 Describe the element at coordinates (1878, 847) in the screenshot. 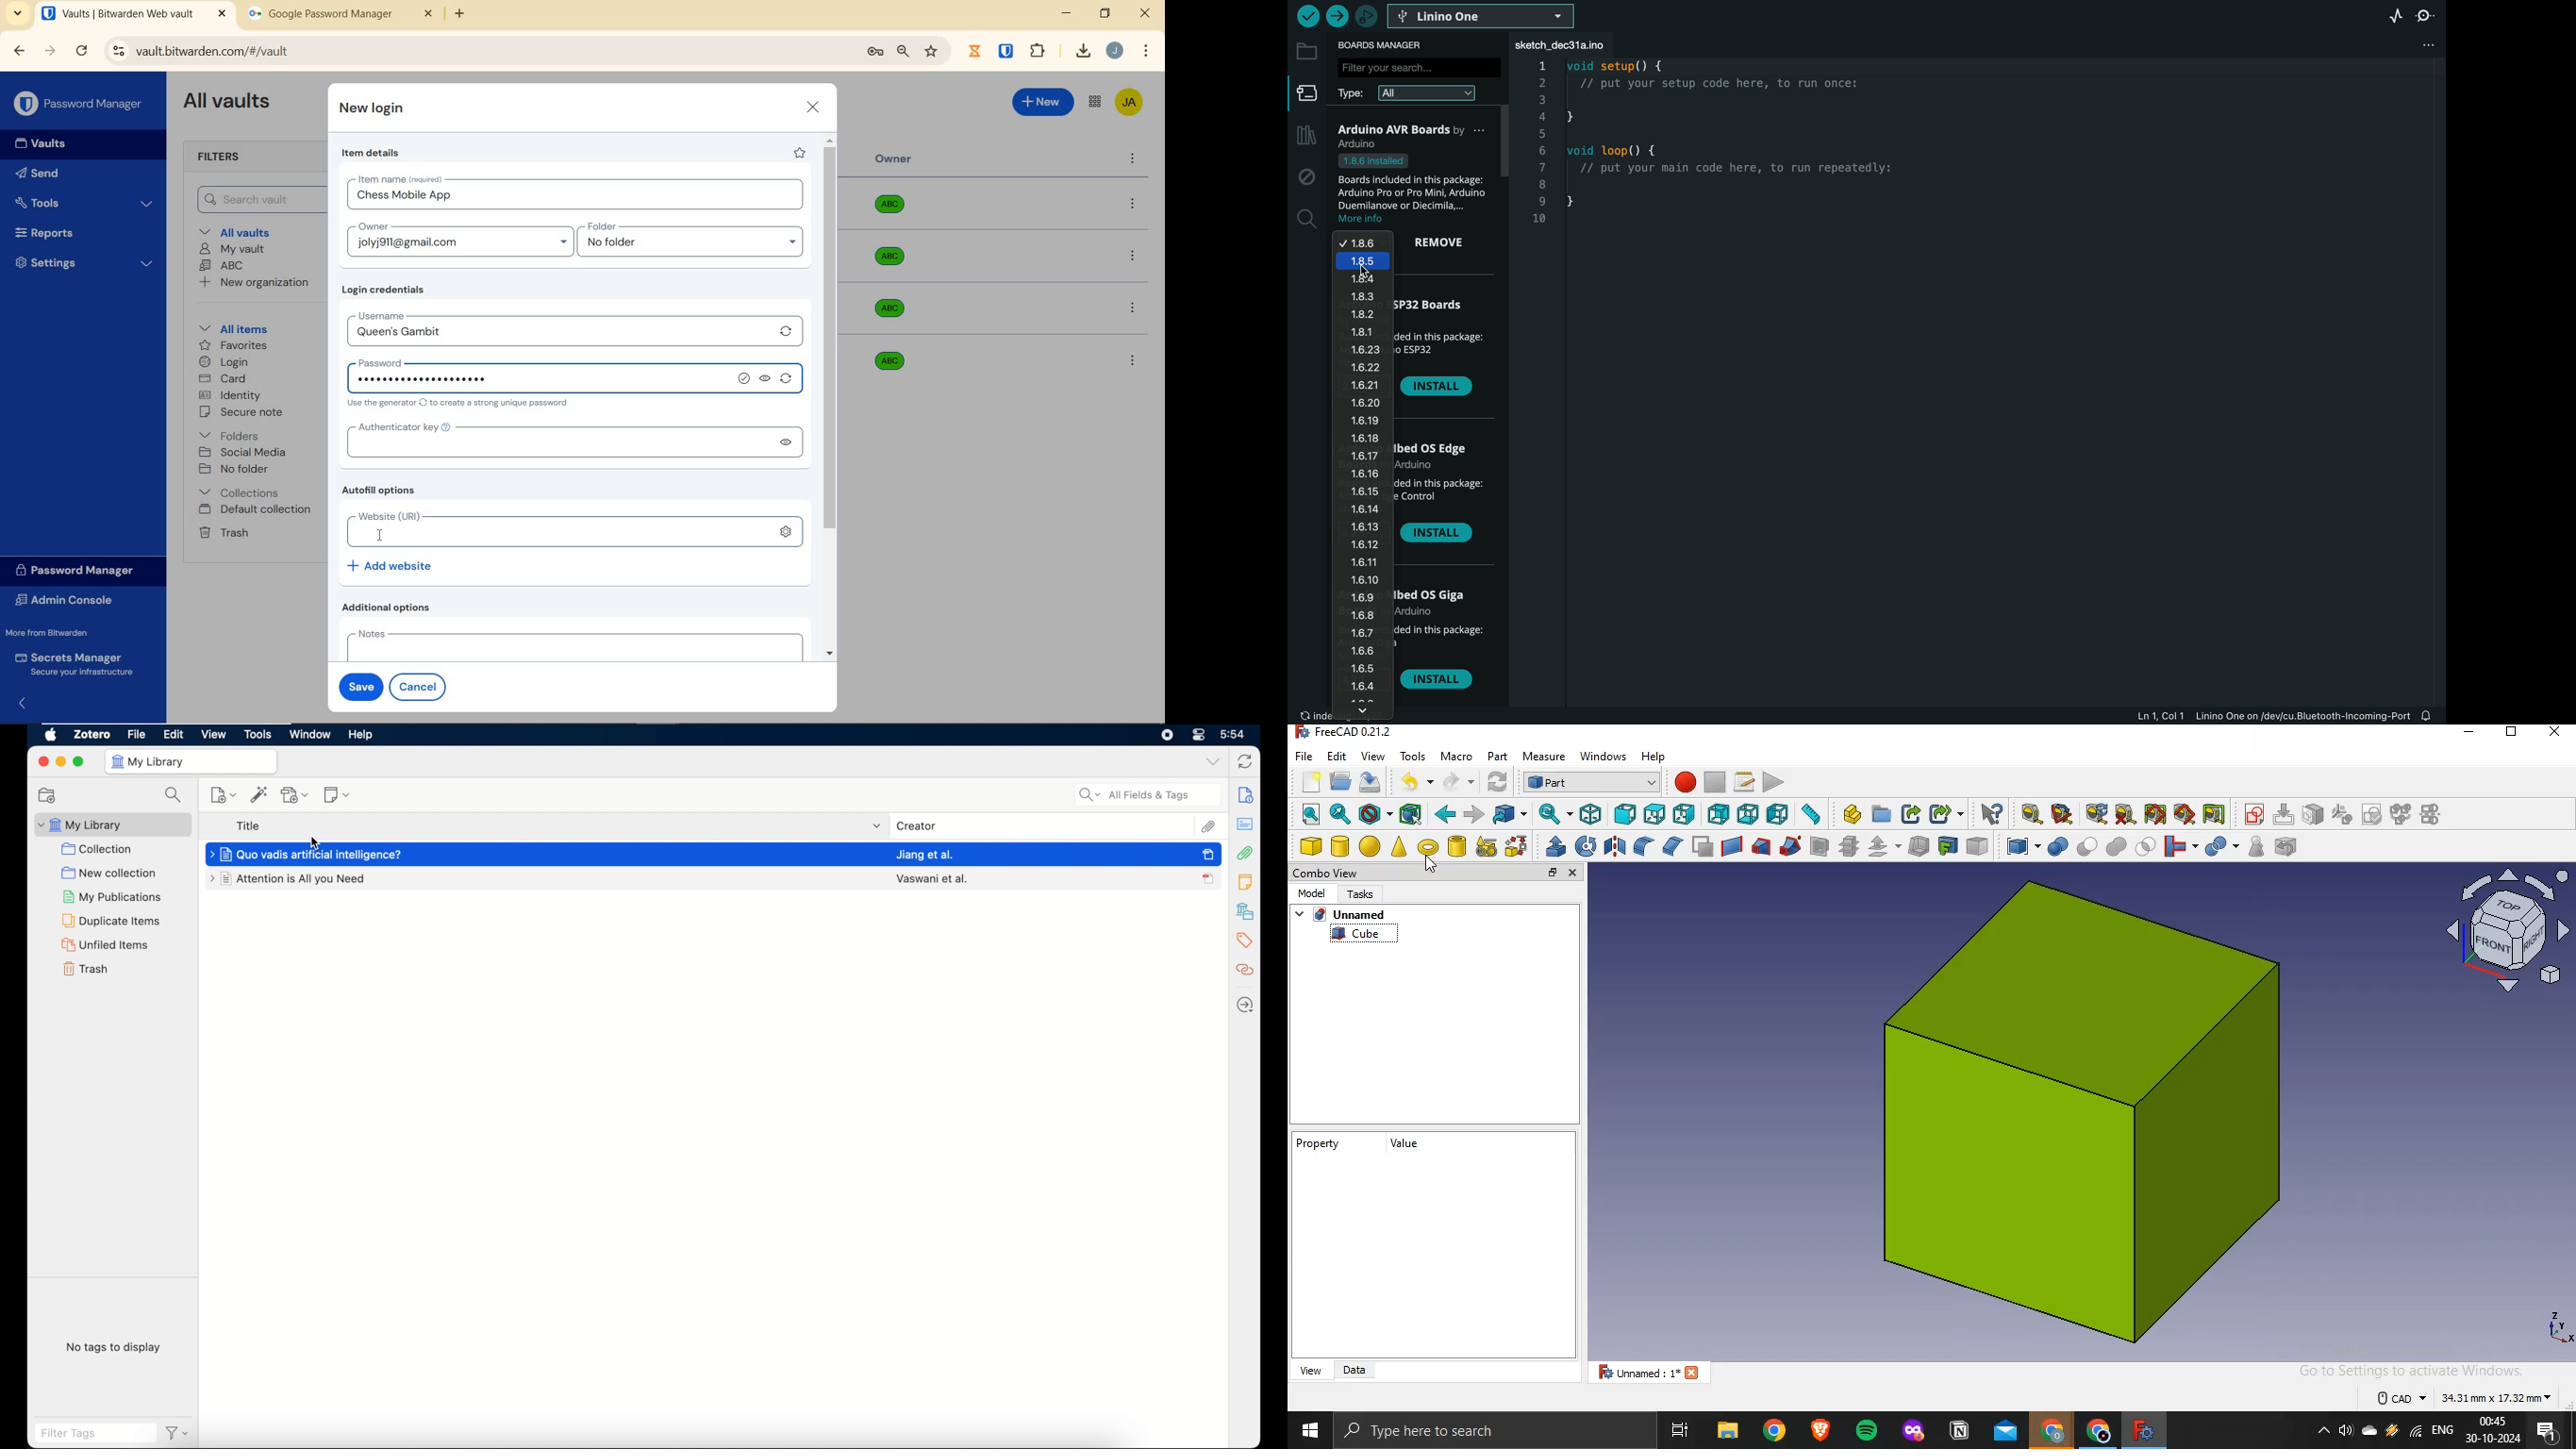

I see `offset` at that location.